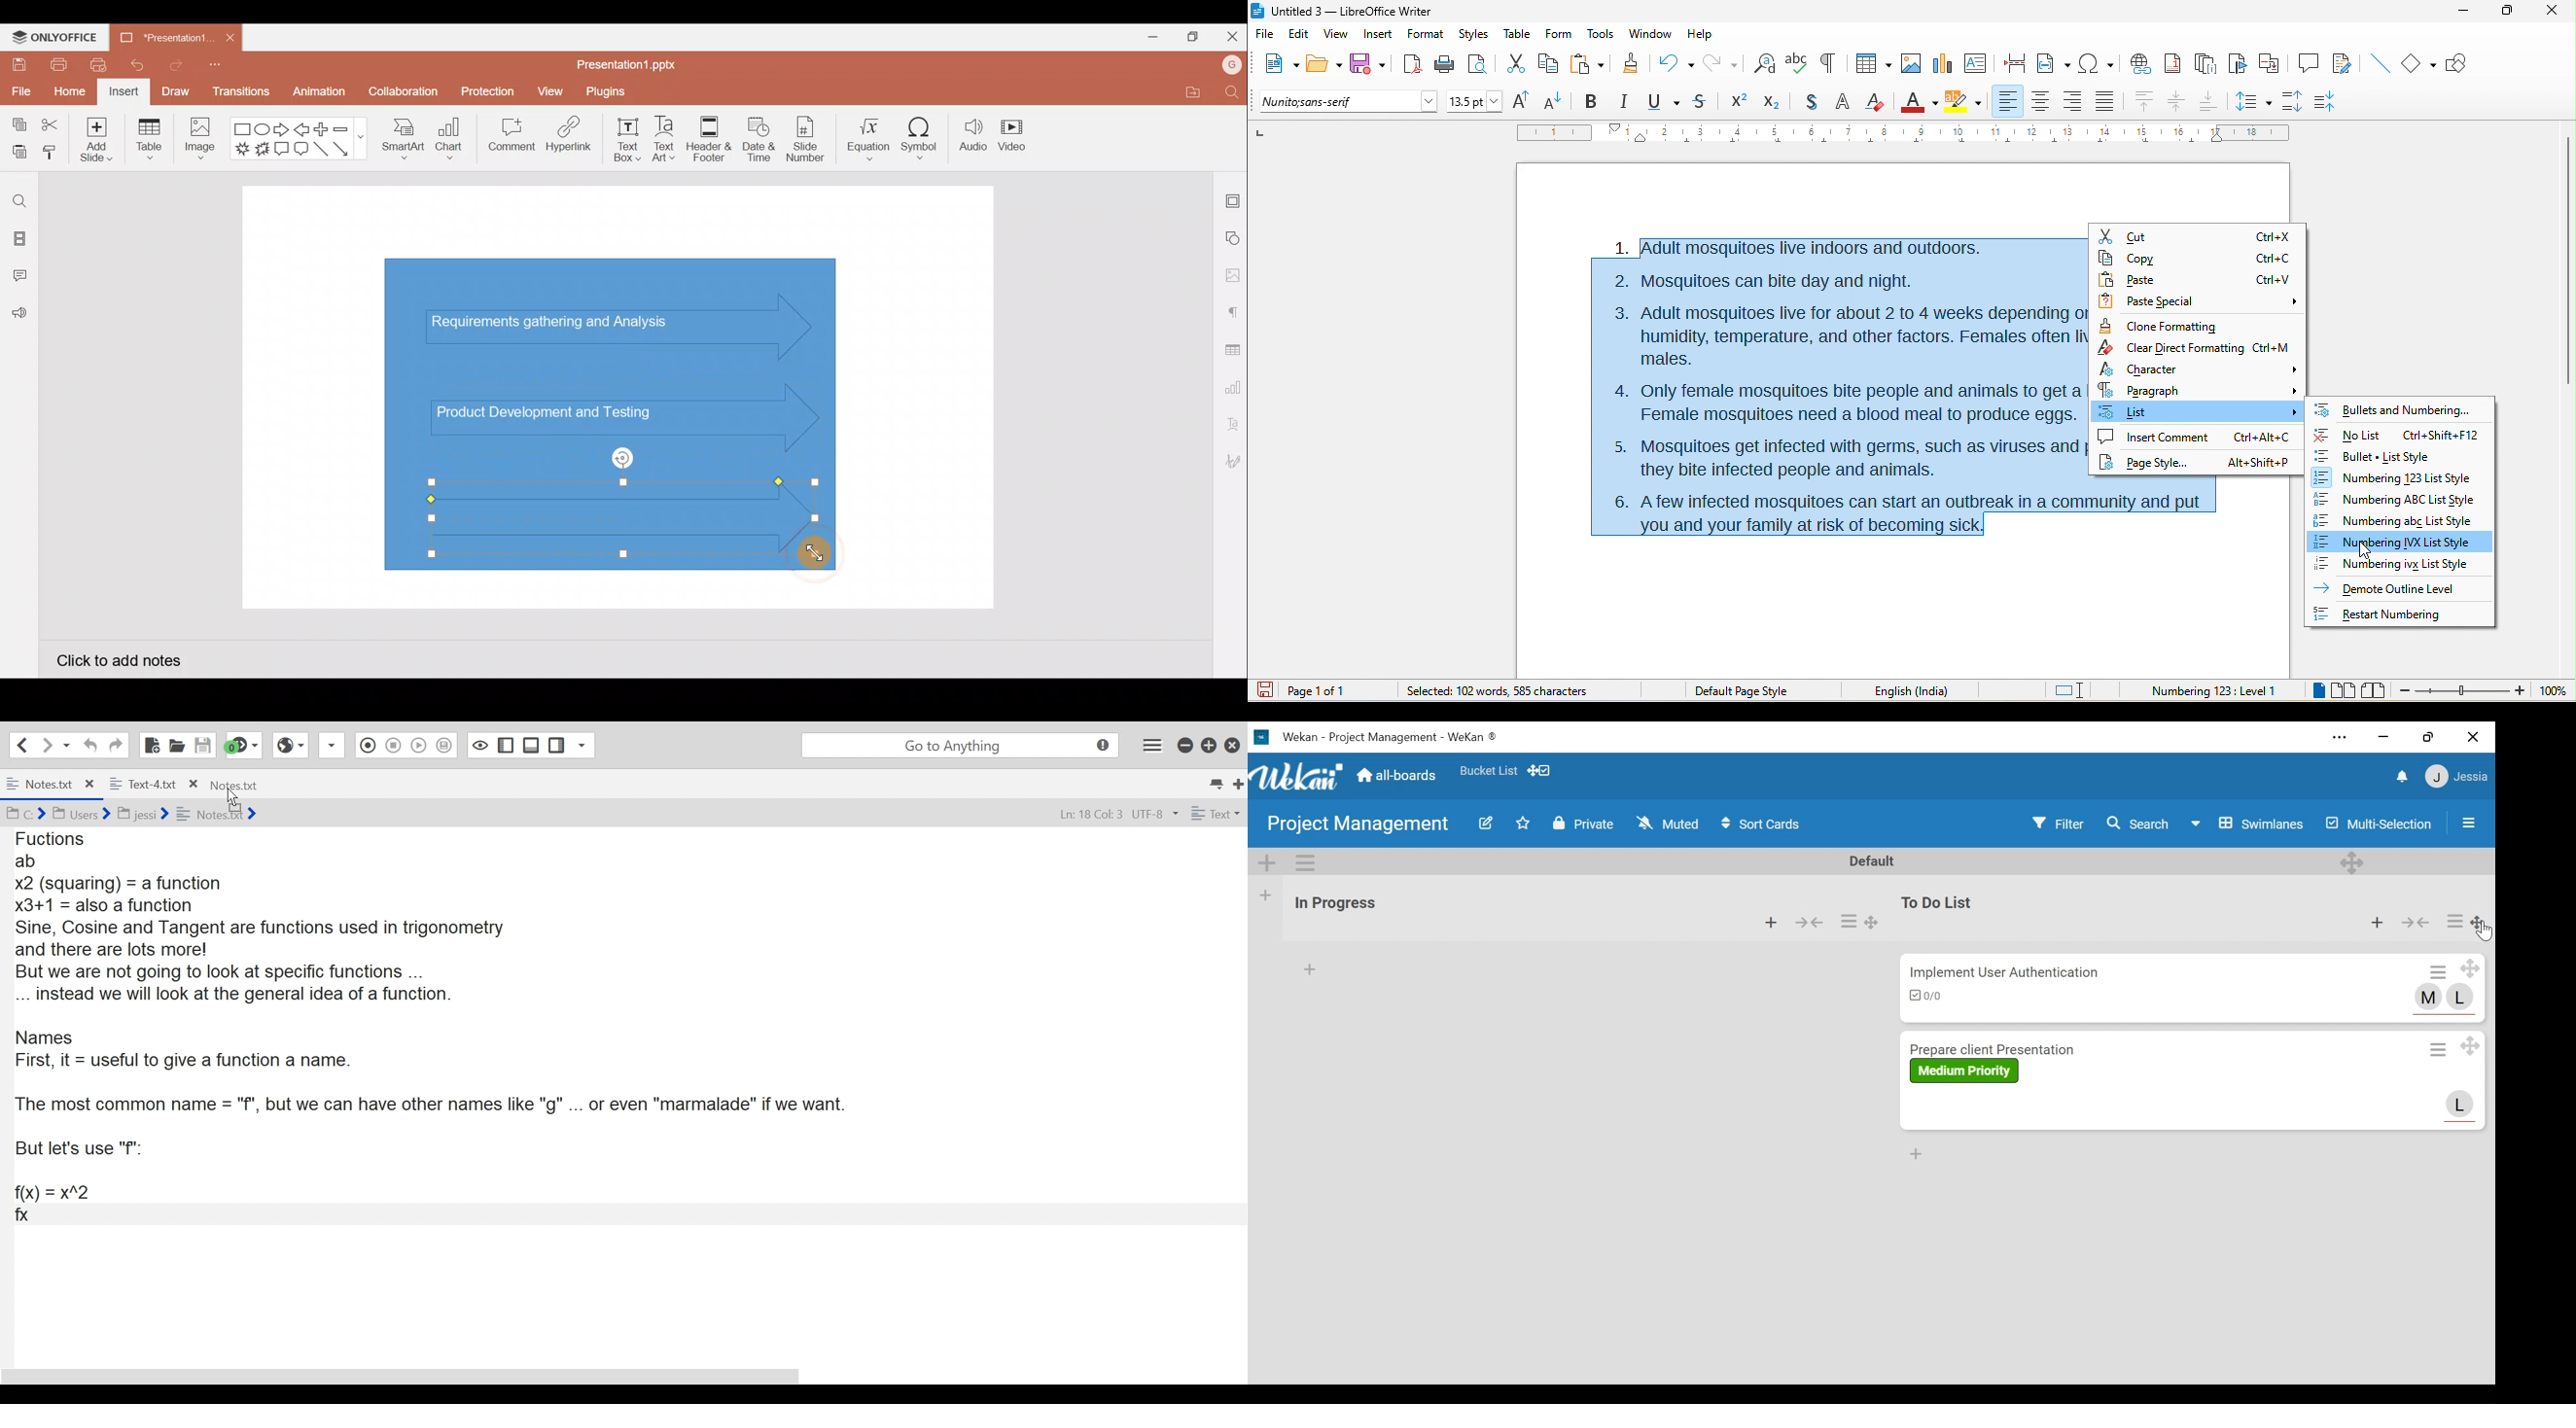 This screenshot has width=2576, height=1428. What do you see at coordinates (348, 128) in the screenshot?
I see `Minus` at bounding box center [348, 128].